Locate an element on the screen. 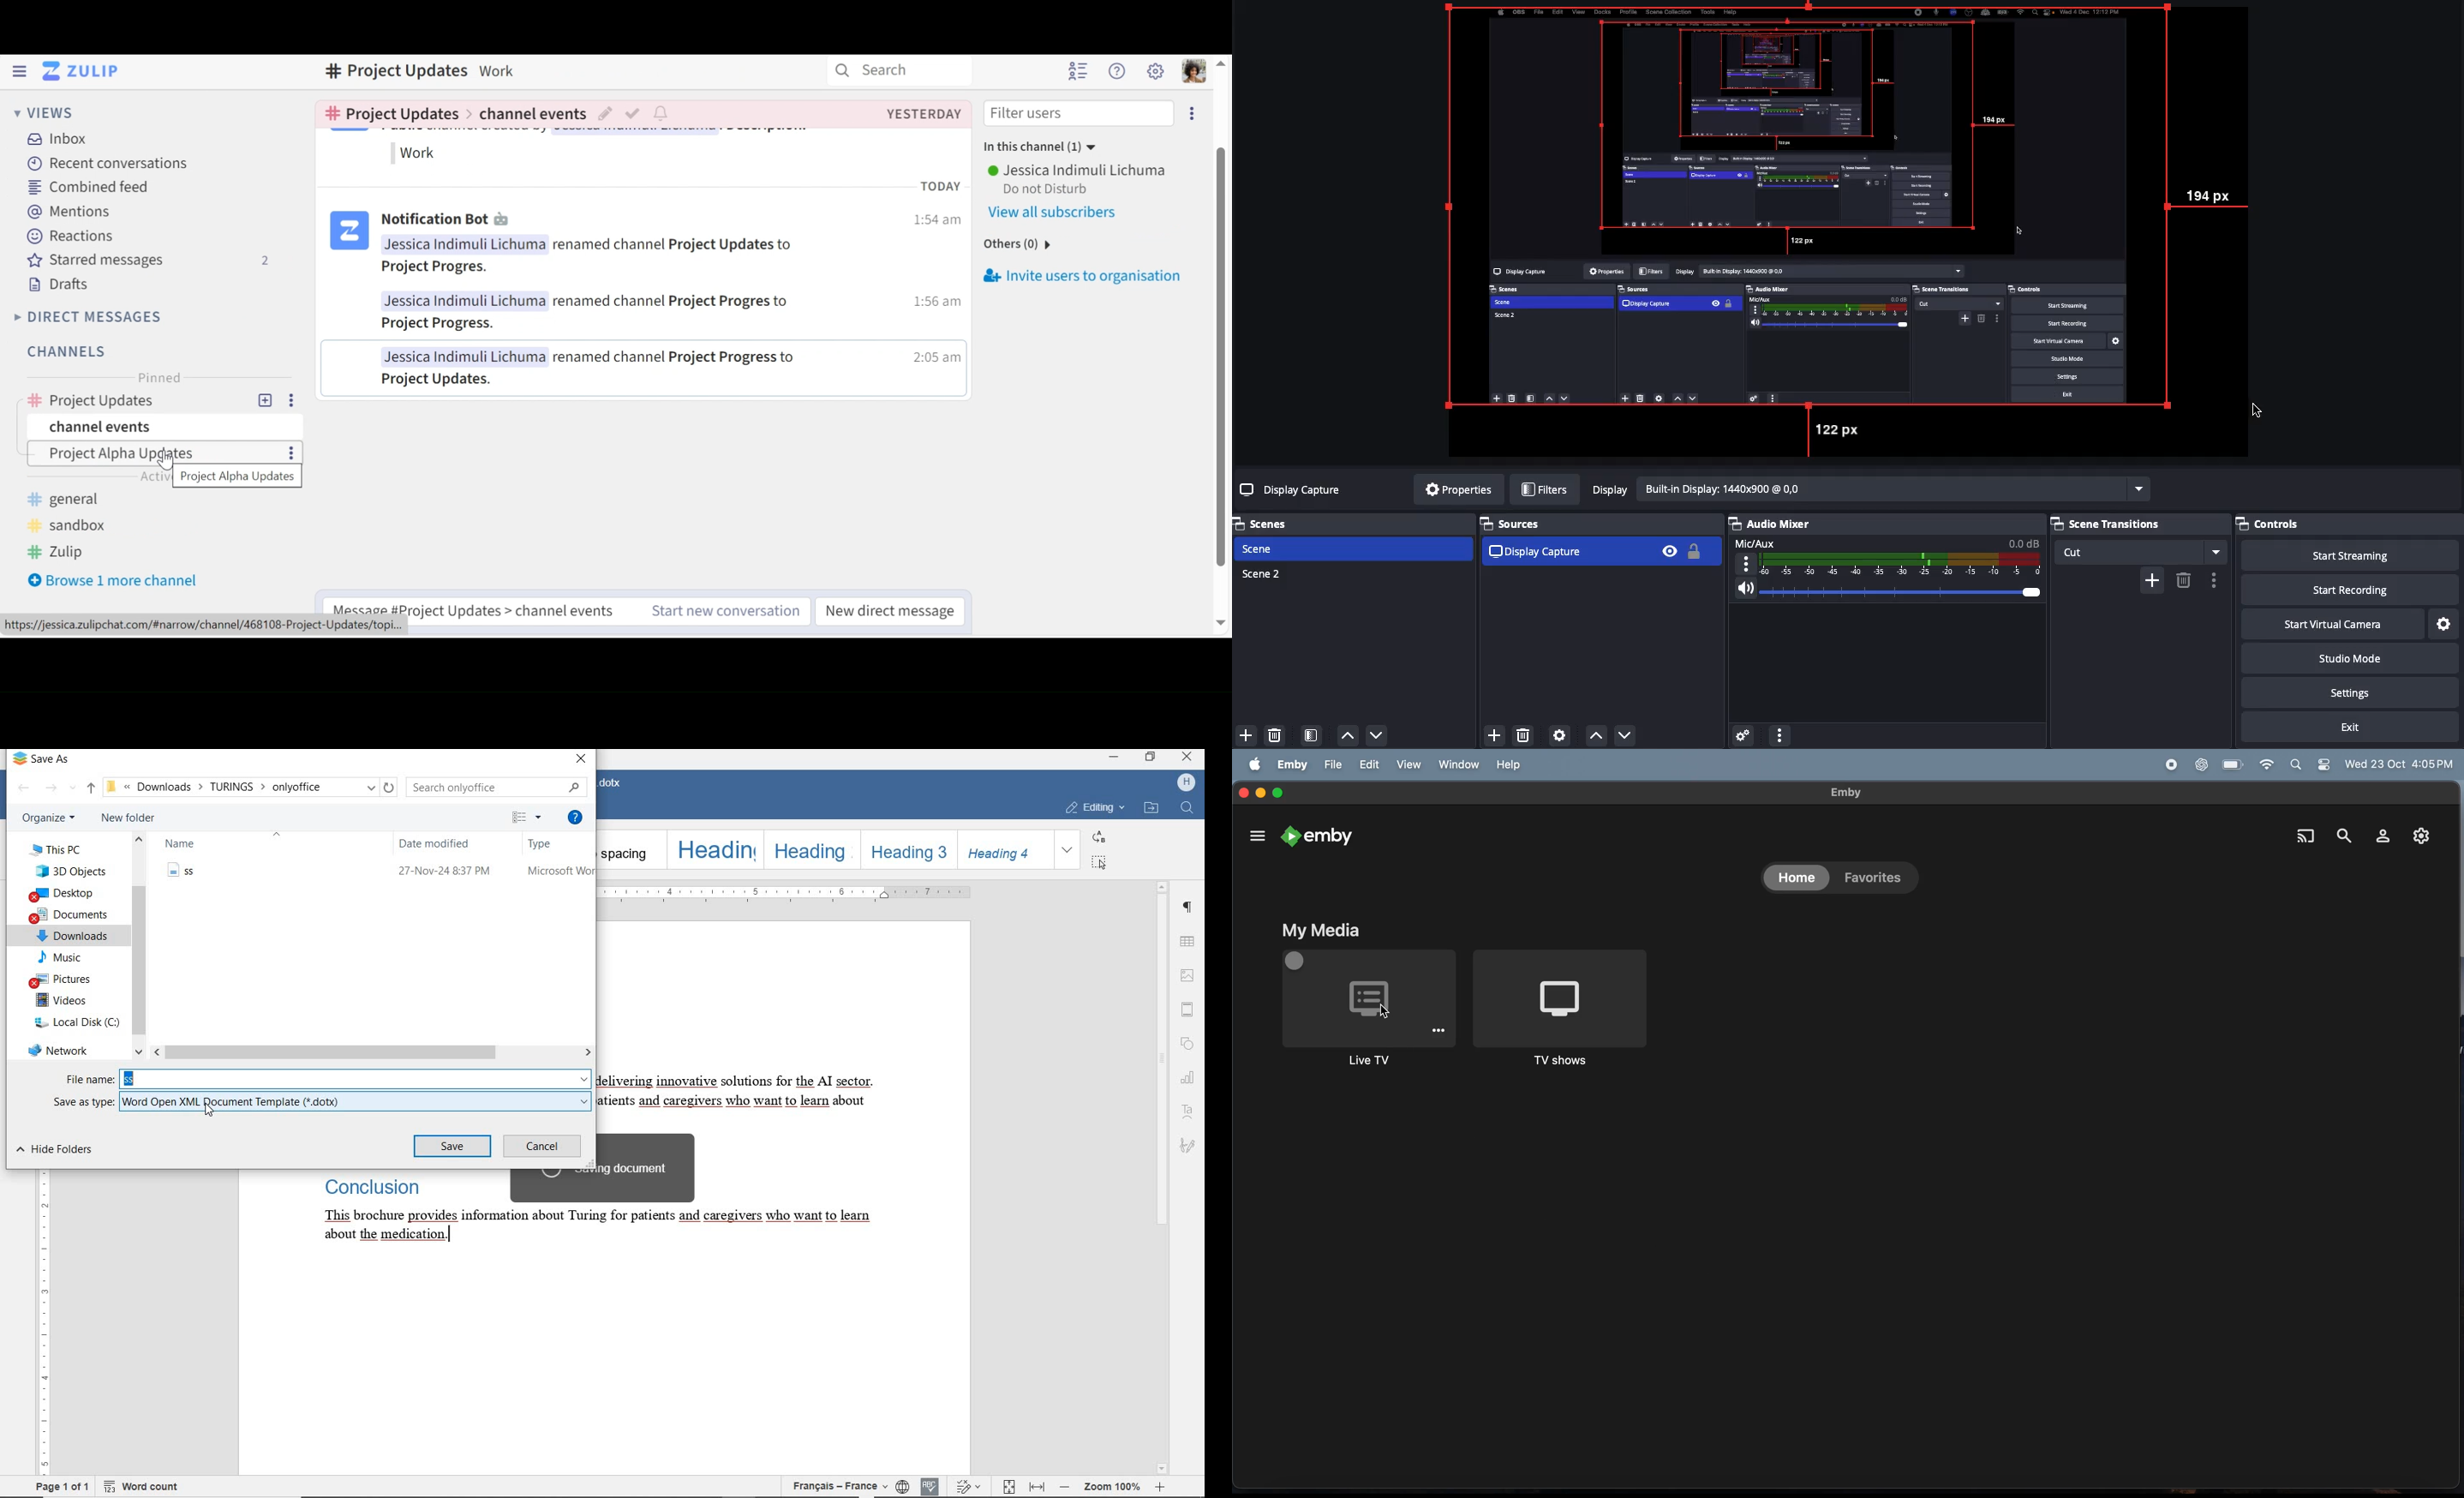 This screenshot has width=2464, height=1512. time and date is located at coordinates (2400, 765).